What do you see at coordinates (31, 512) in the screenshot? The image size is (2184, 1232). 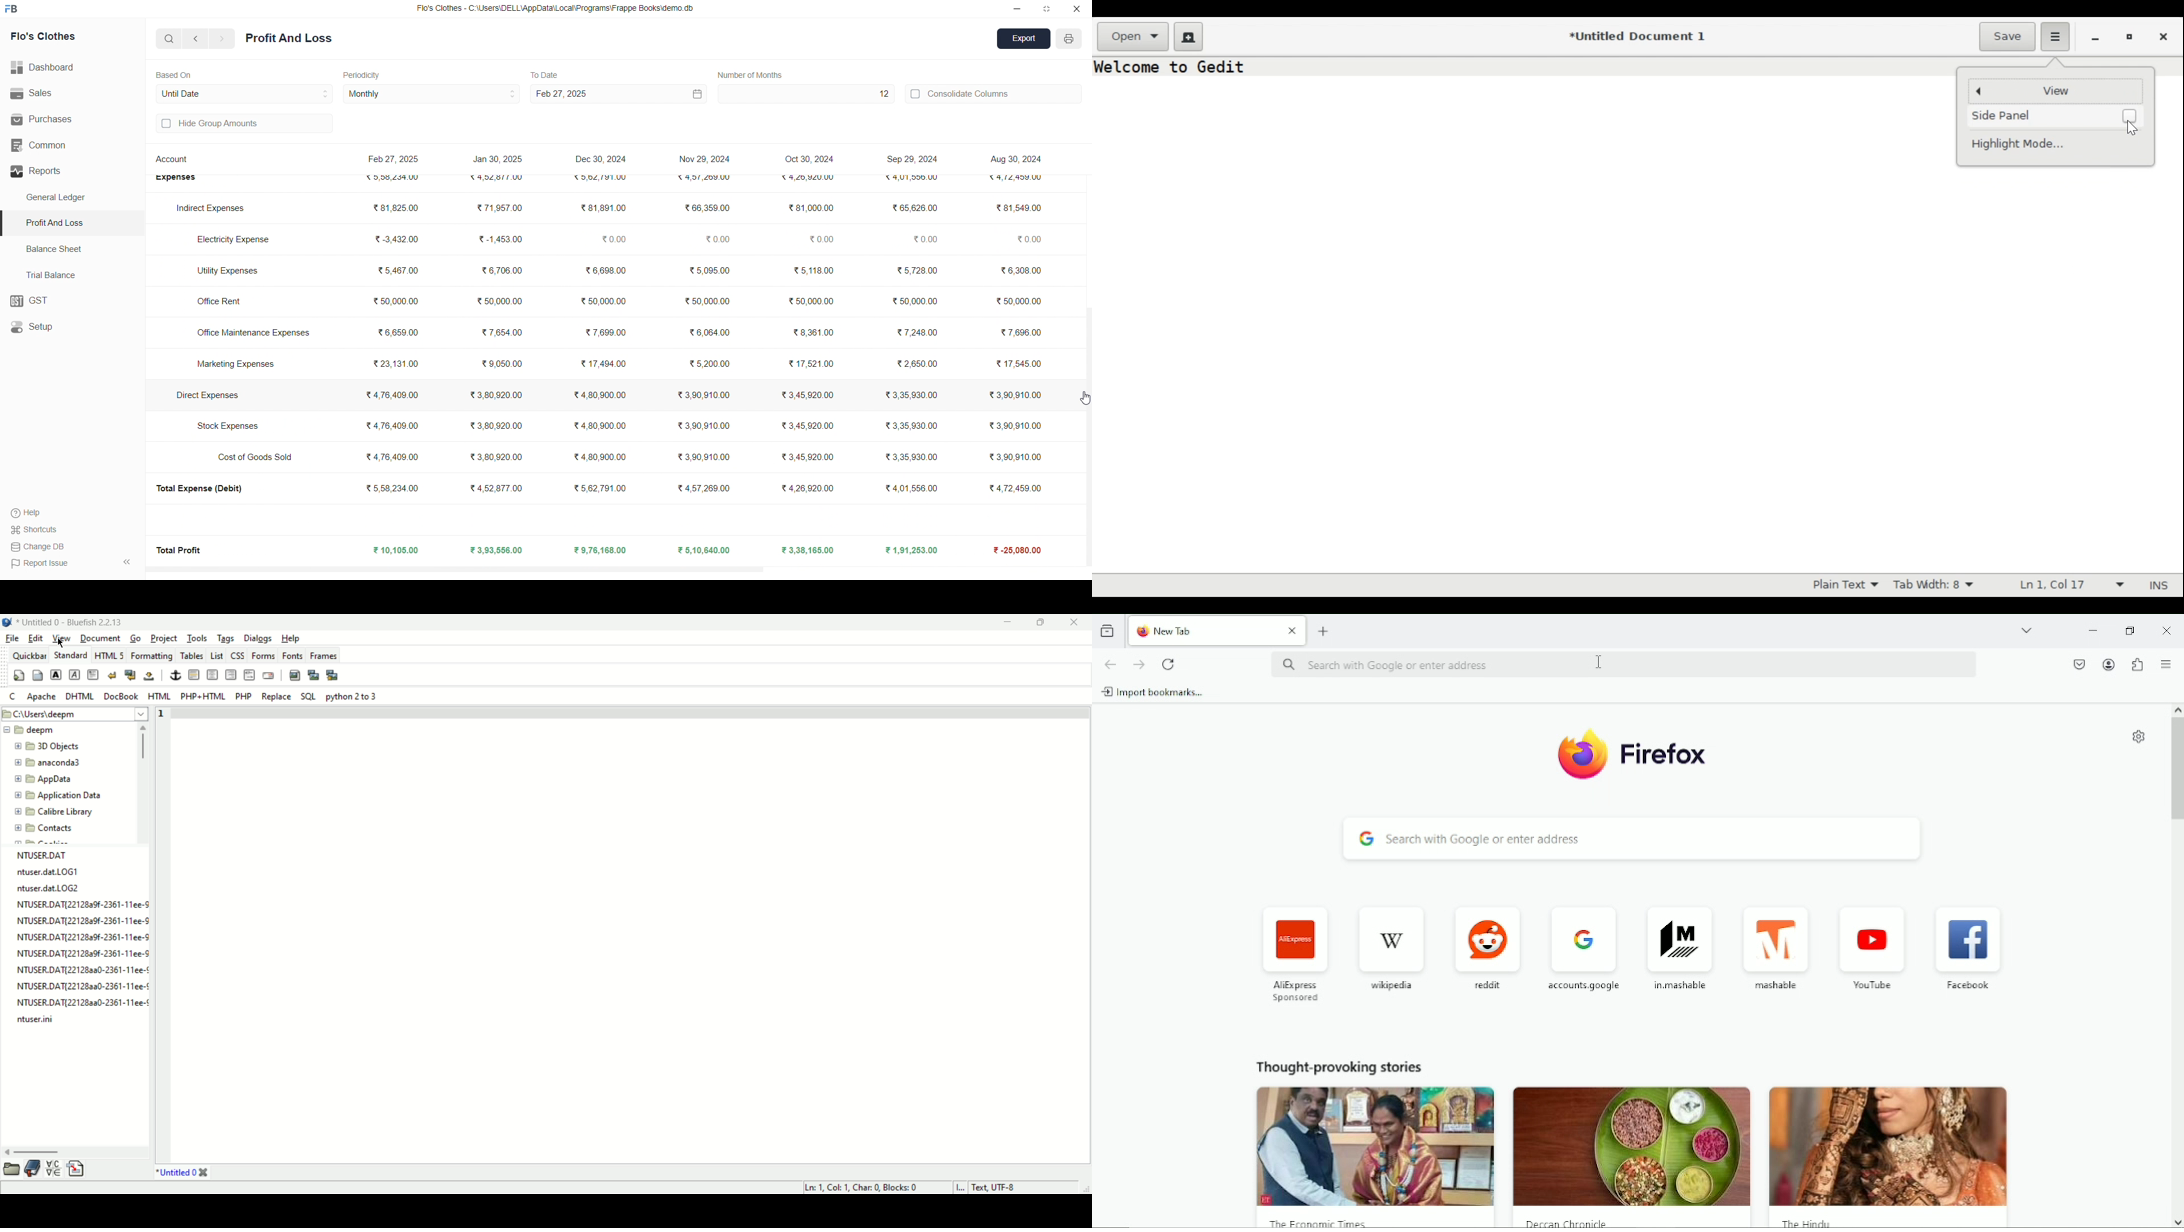 I see `Help` at bounding box center [31, 512].